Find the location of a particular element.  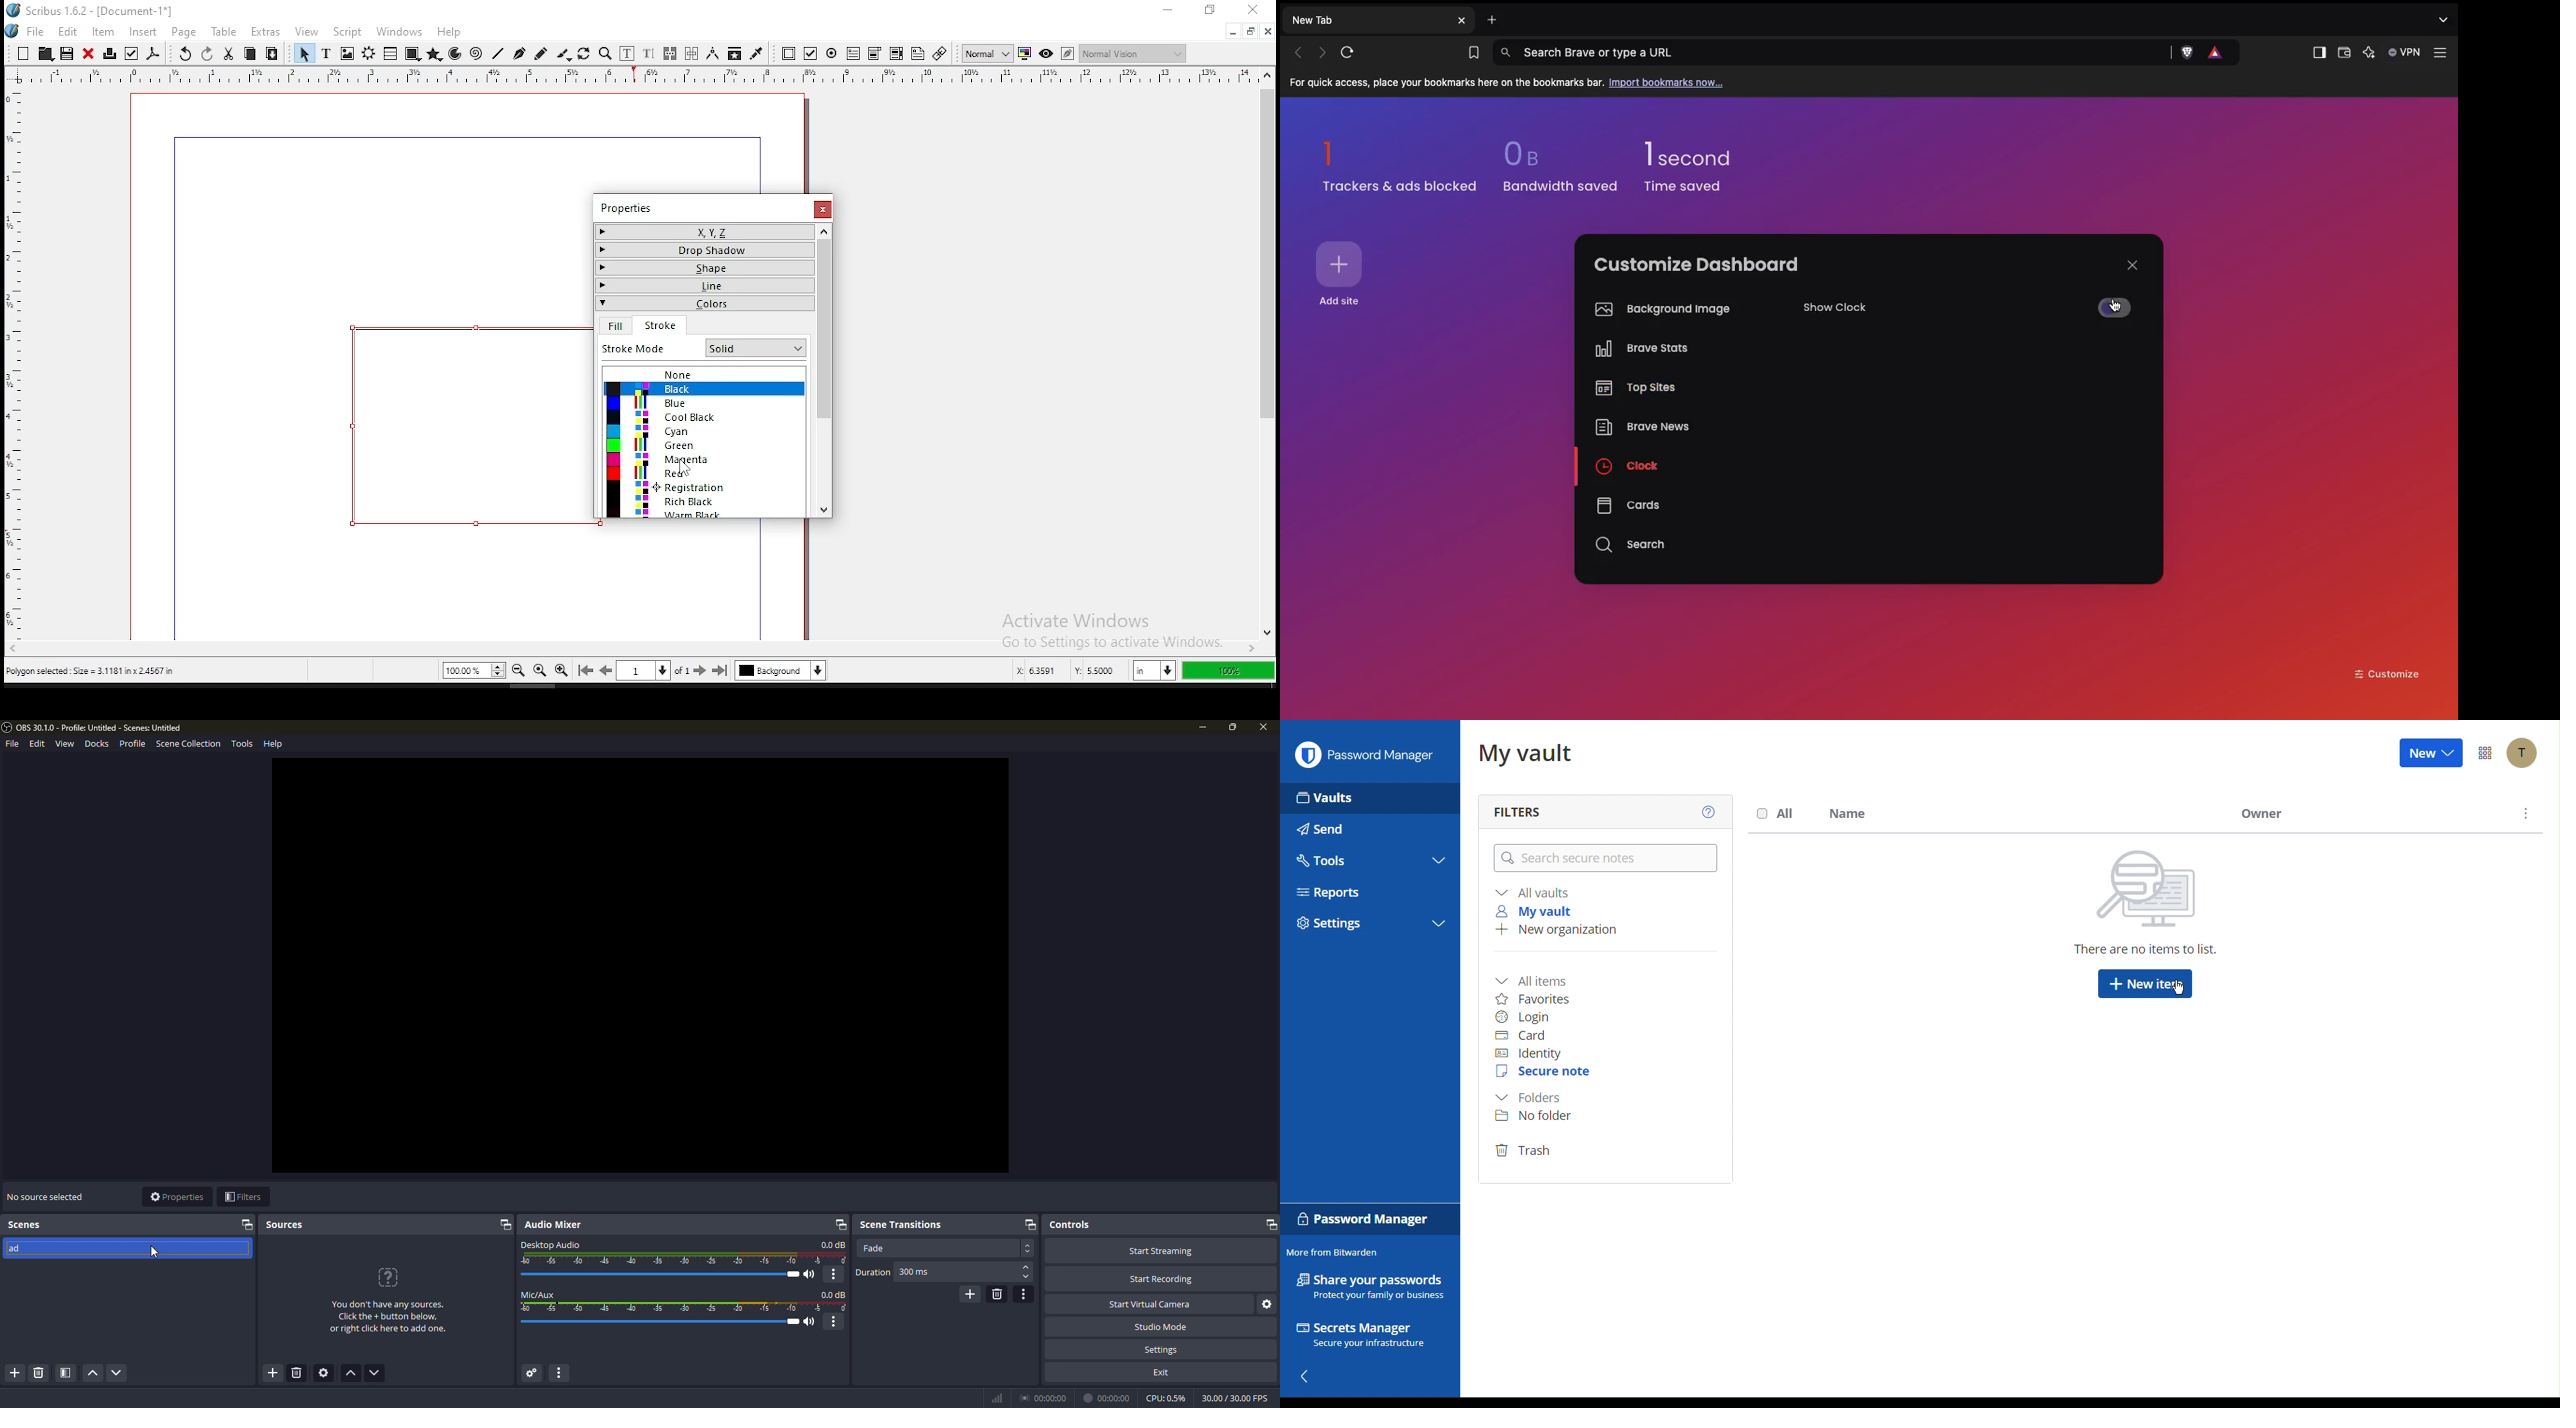

Search logins is located at coordinates (1606, 858).